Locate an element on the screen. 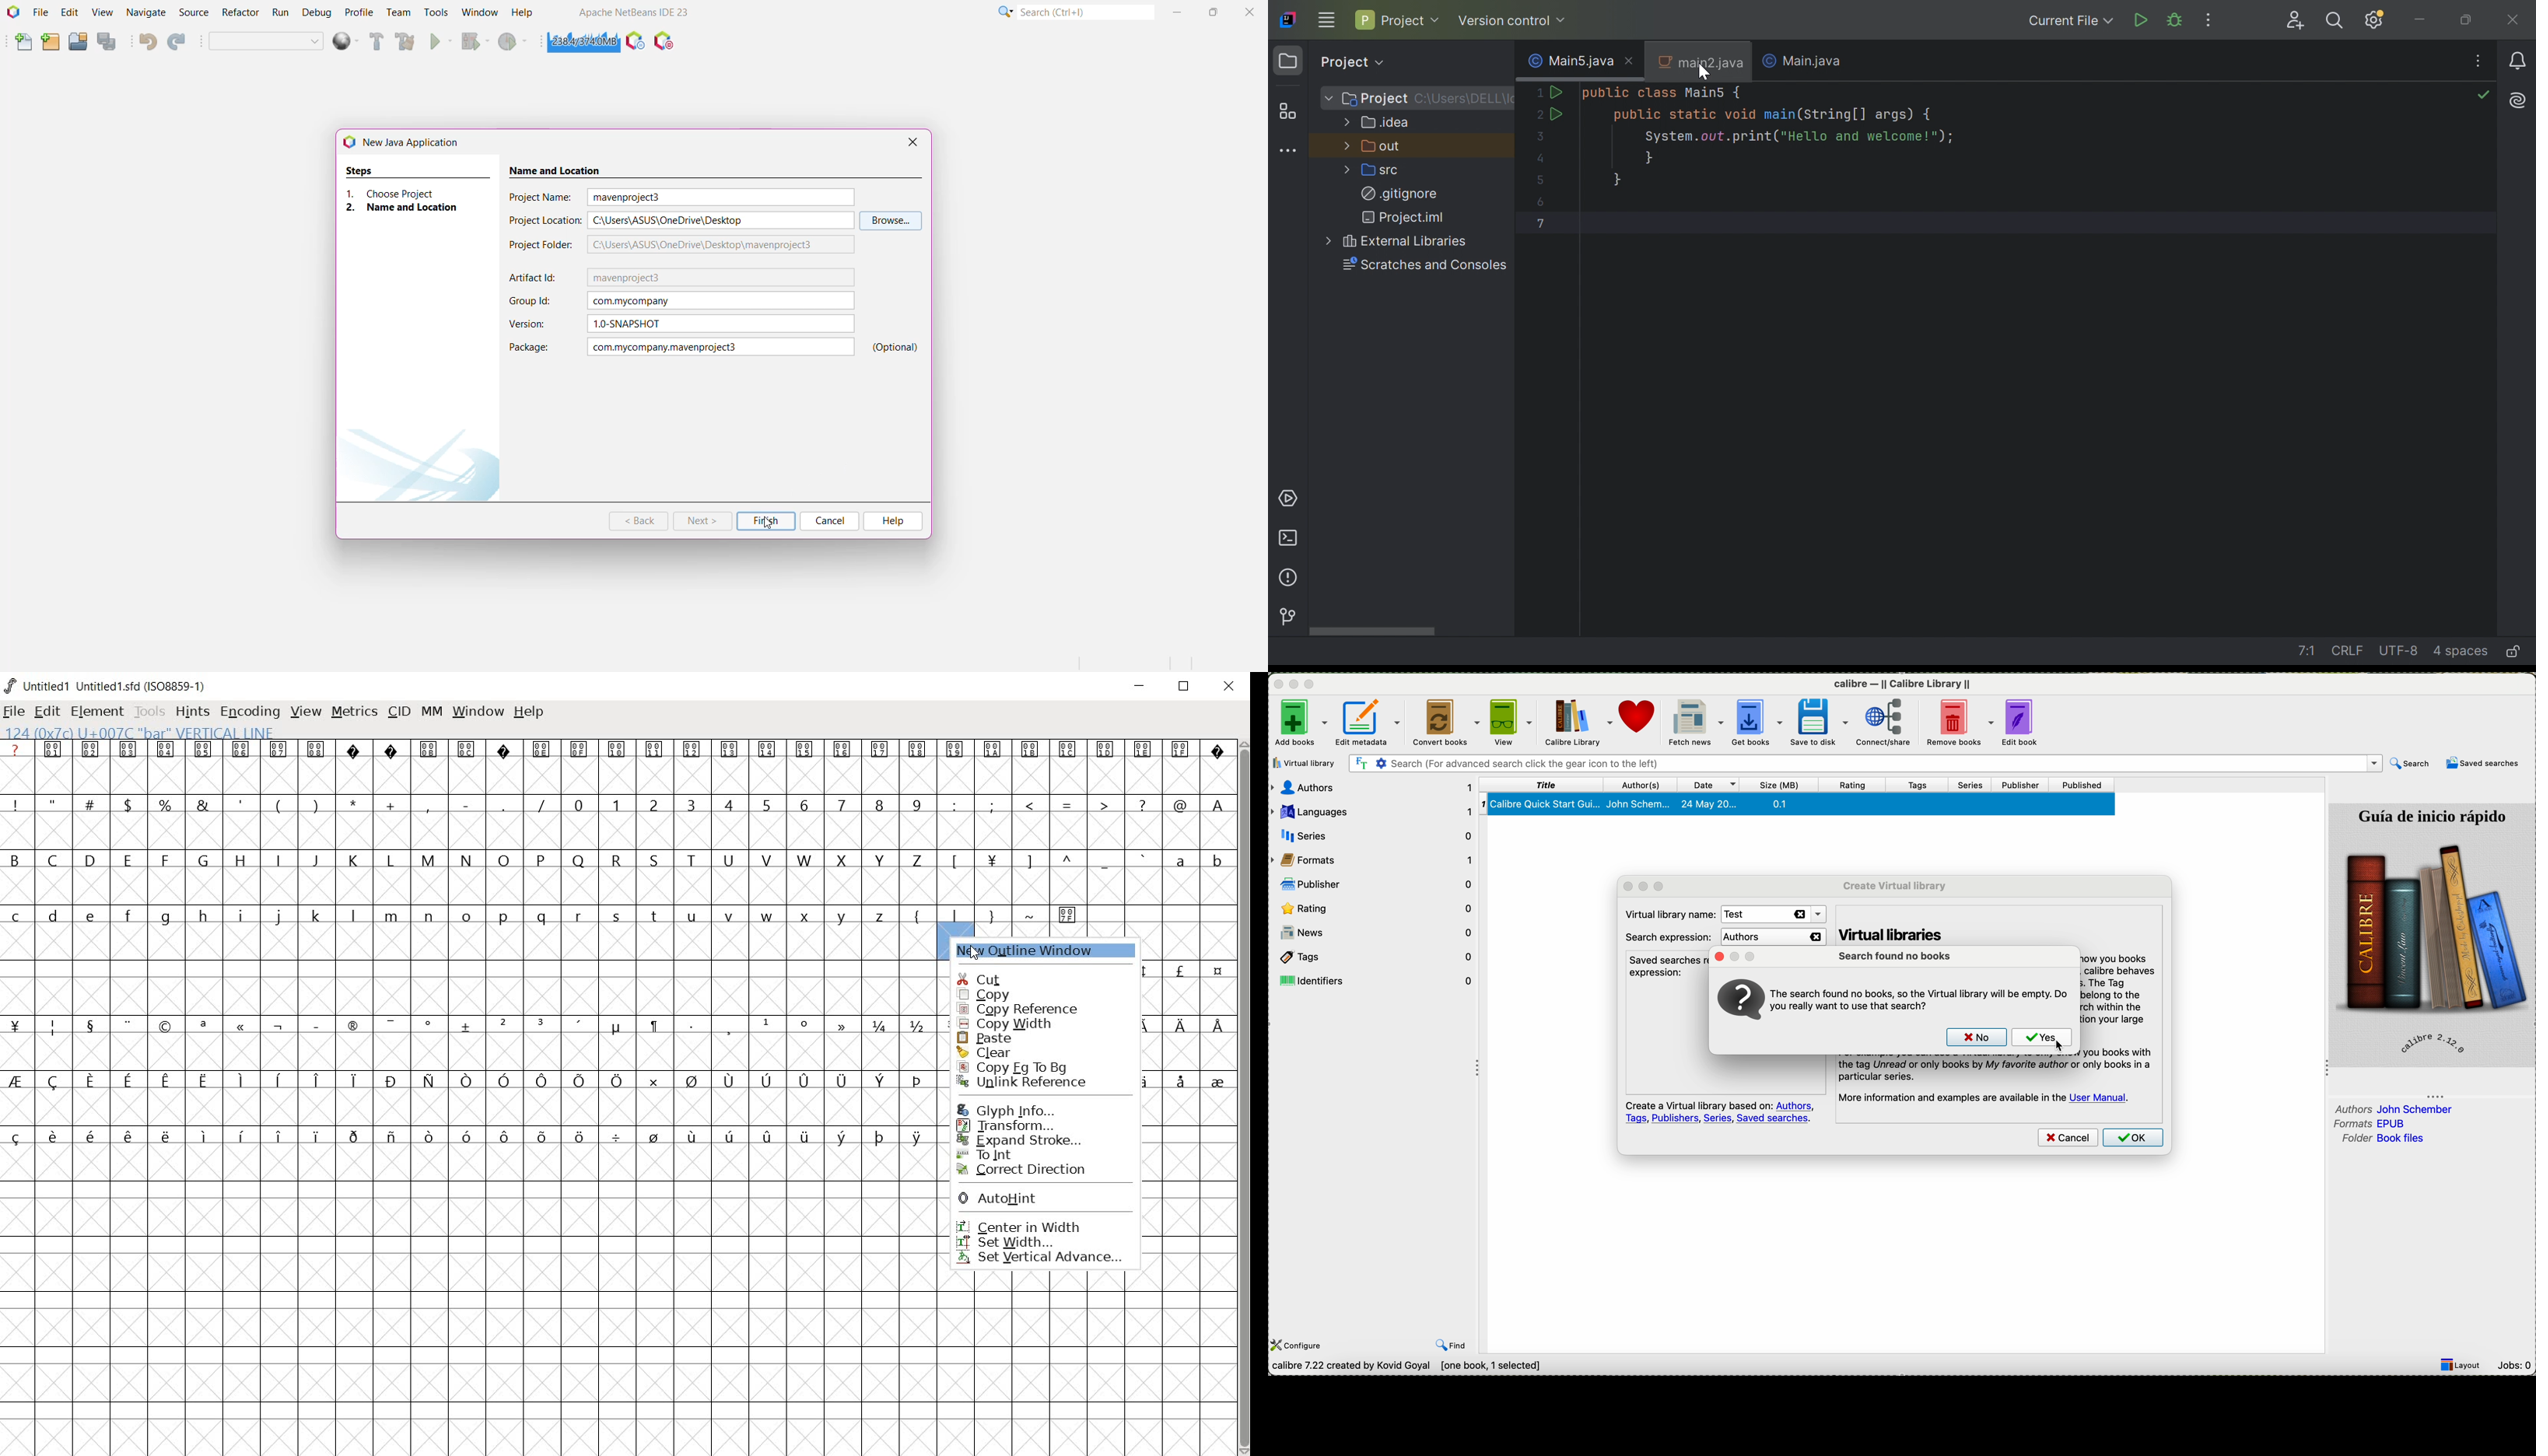 The height and width of the screenshot is (1456, 2548). To Int is located at coordinates (1045, 1152).